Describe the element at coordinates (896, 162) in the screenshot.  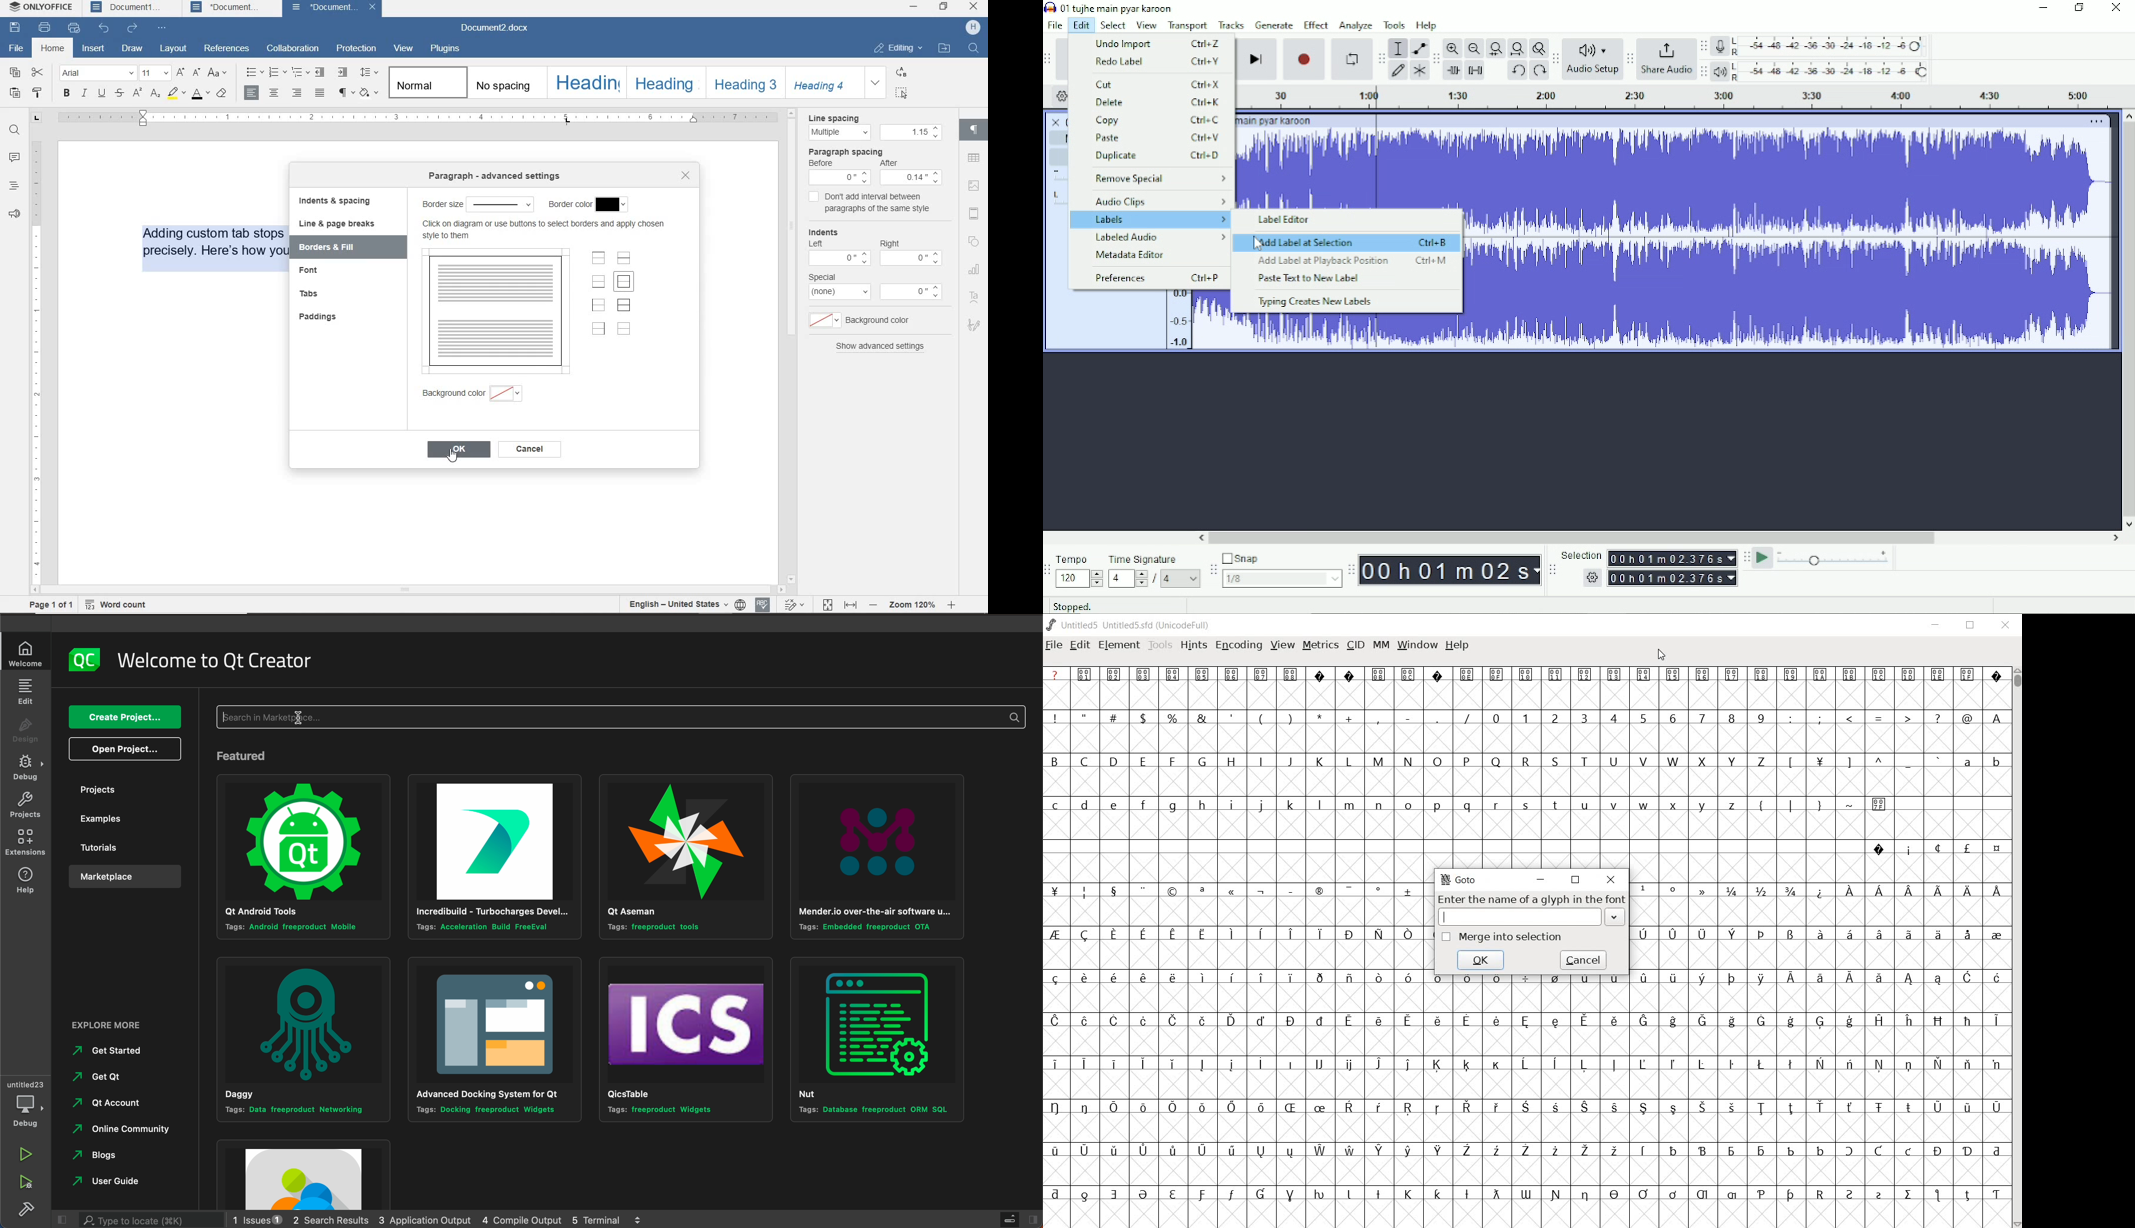
I see `after` at that location.